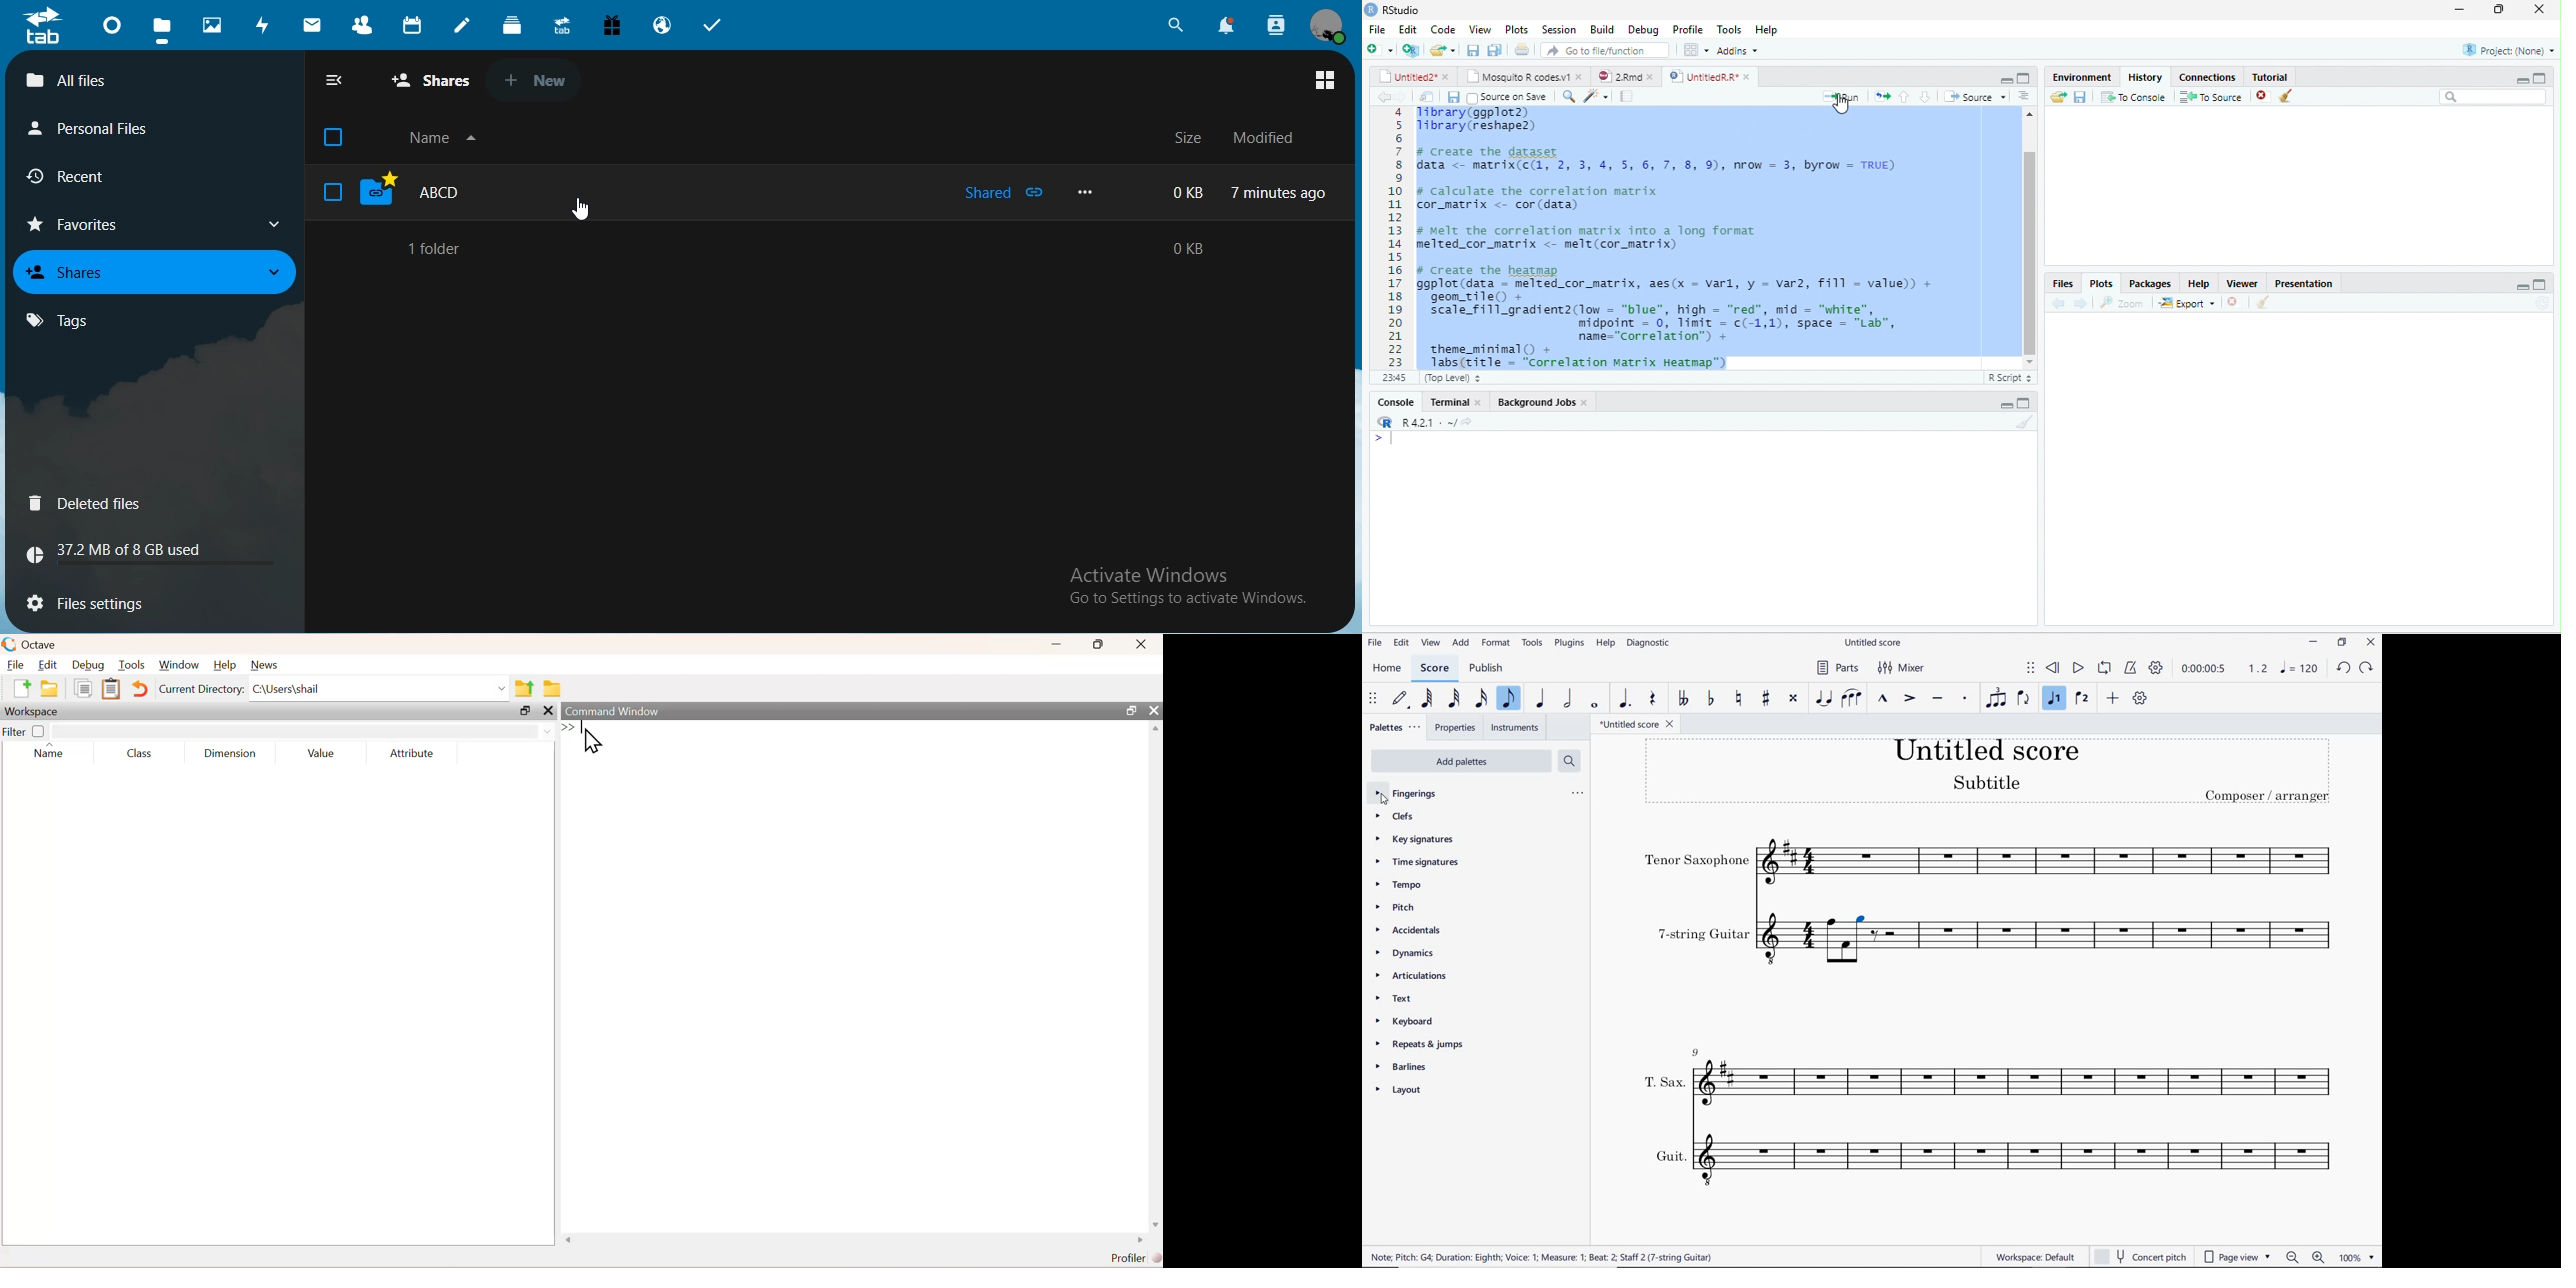  I want to click on Window, so click(181, 663).